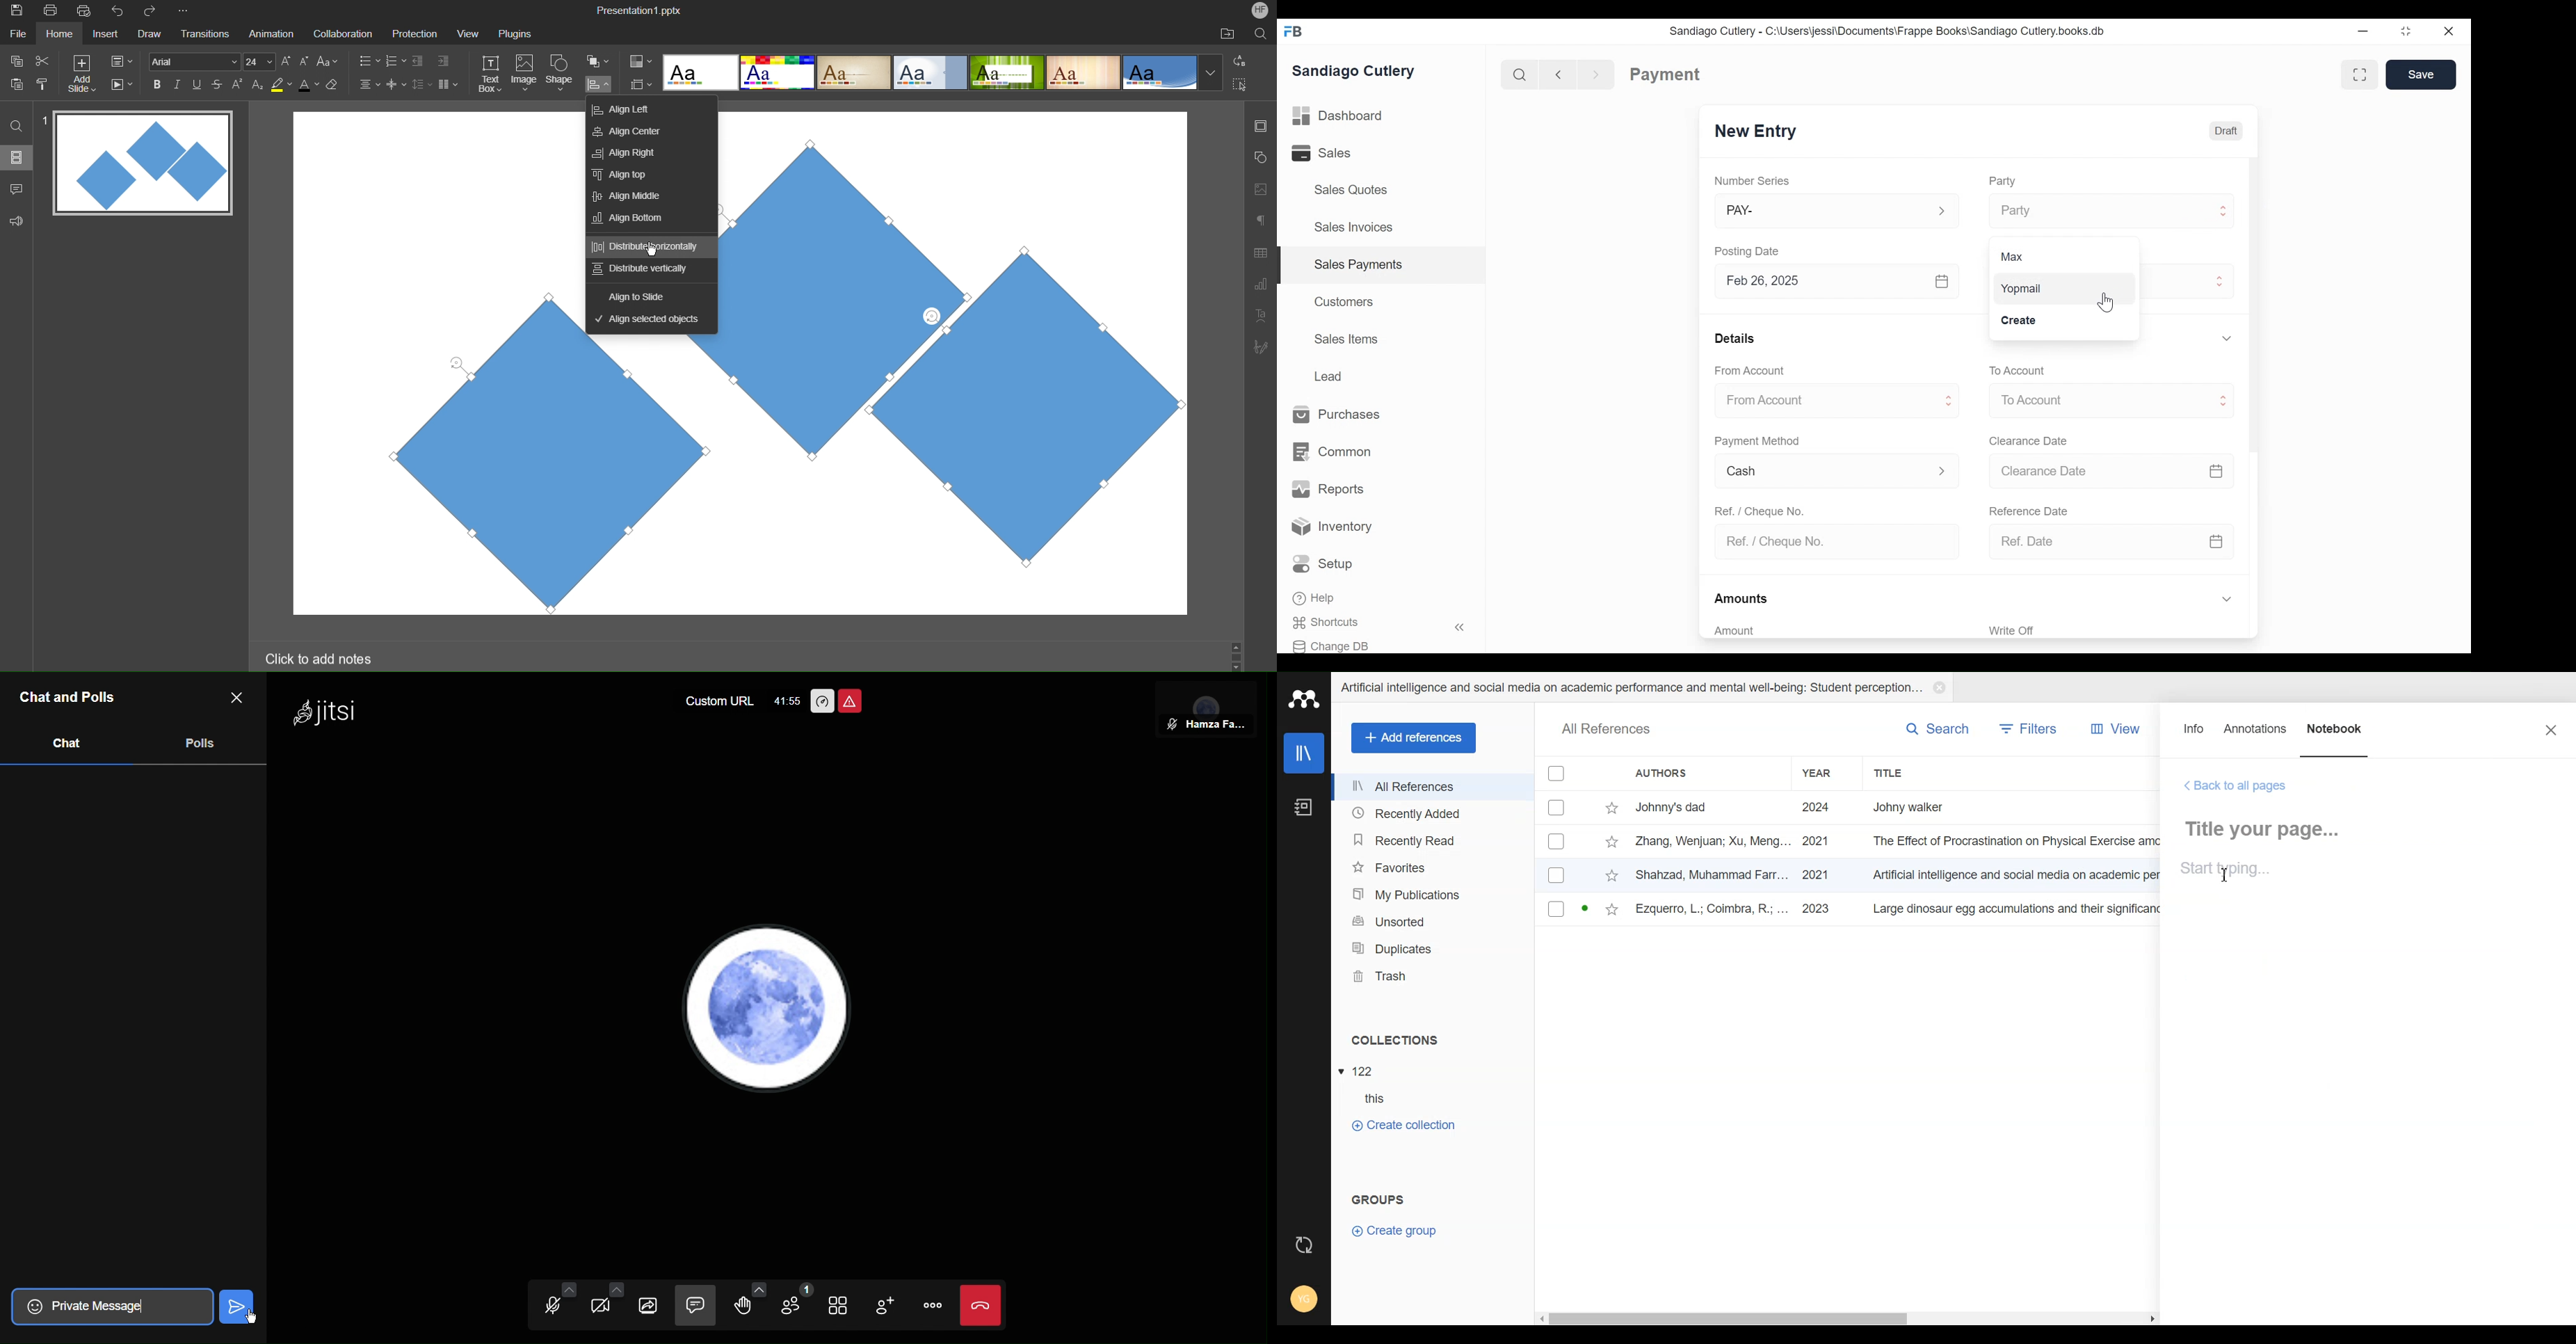  I want to click on From Account, so click(1822, 401).